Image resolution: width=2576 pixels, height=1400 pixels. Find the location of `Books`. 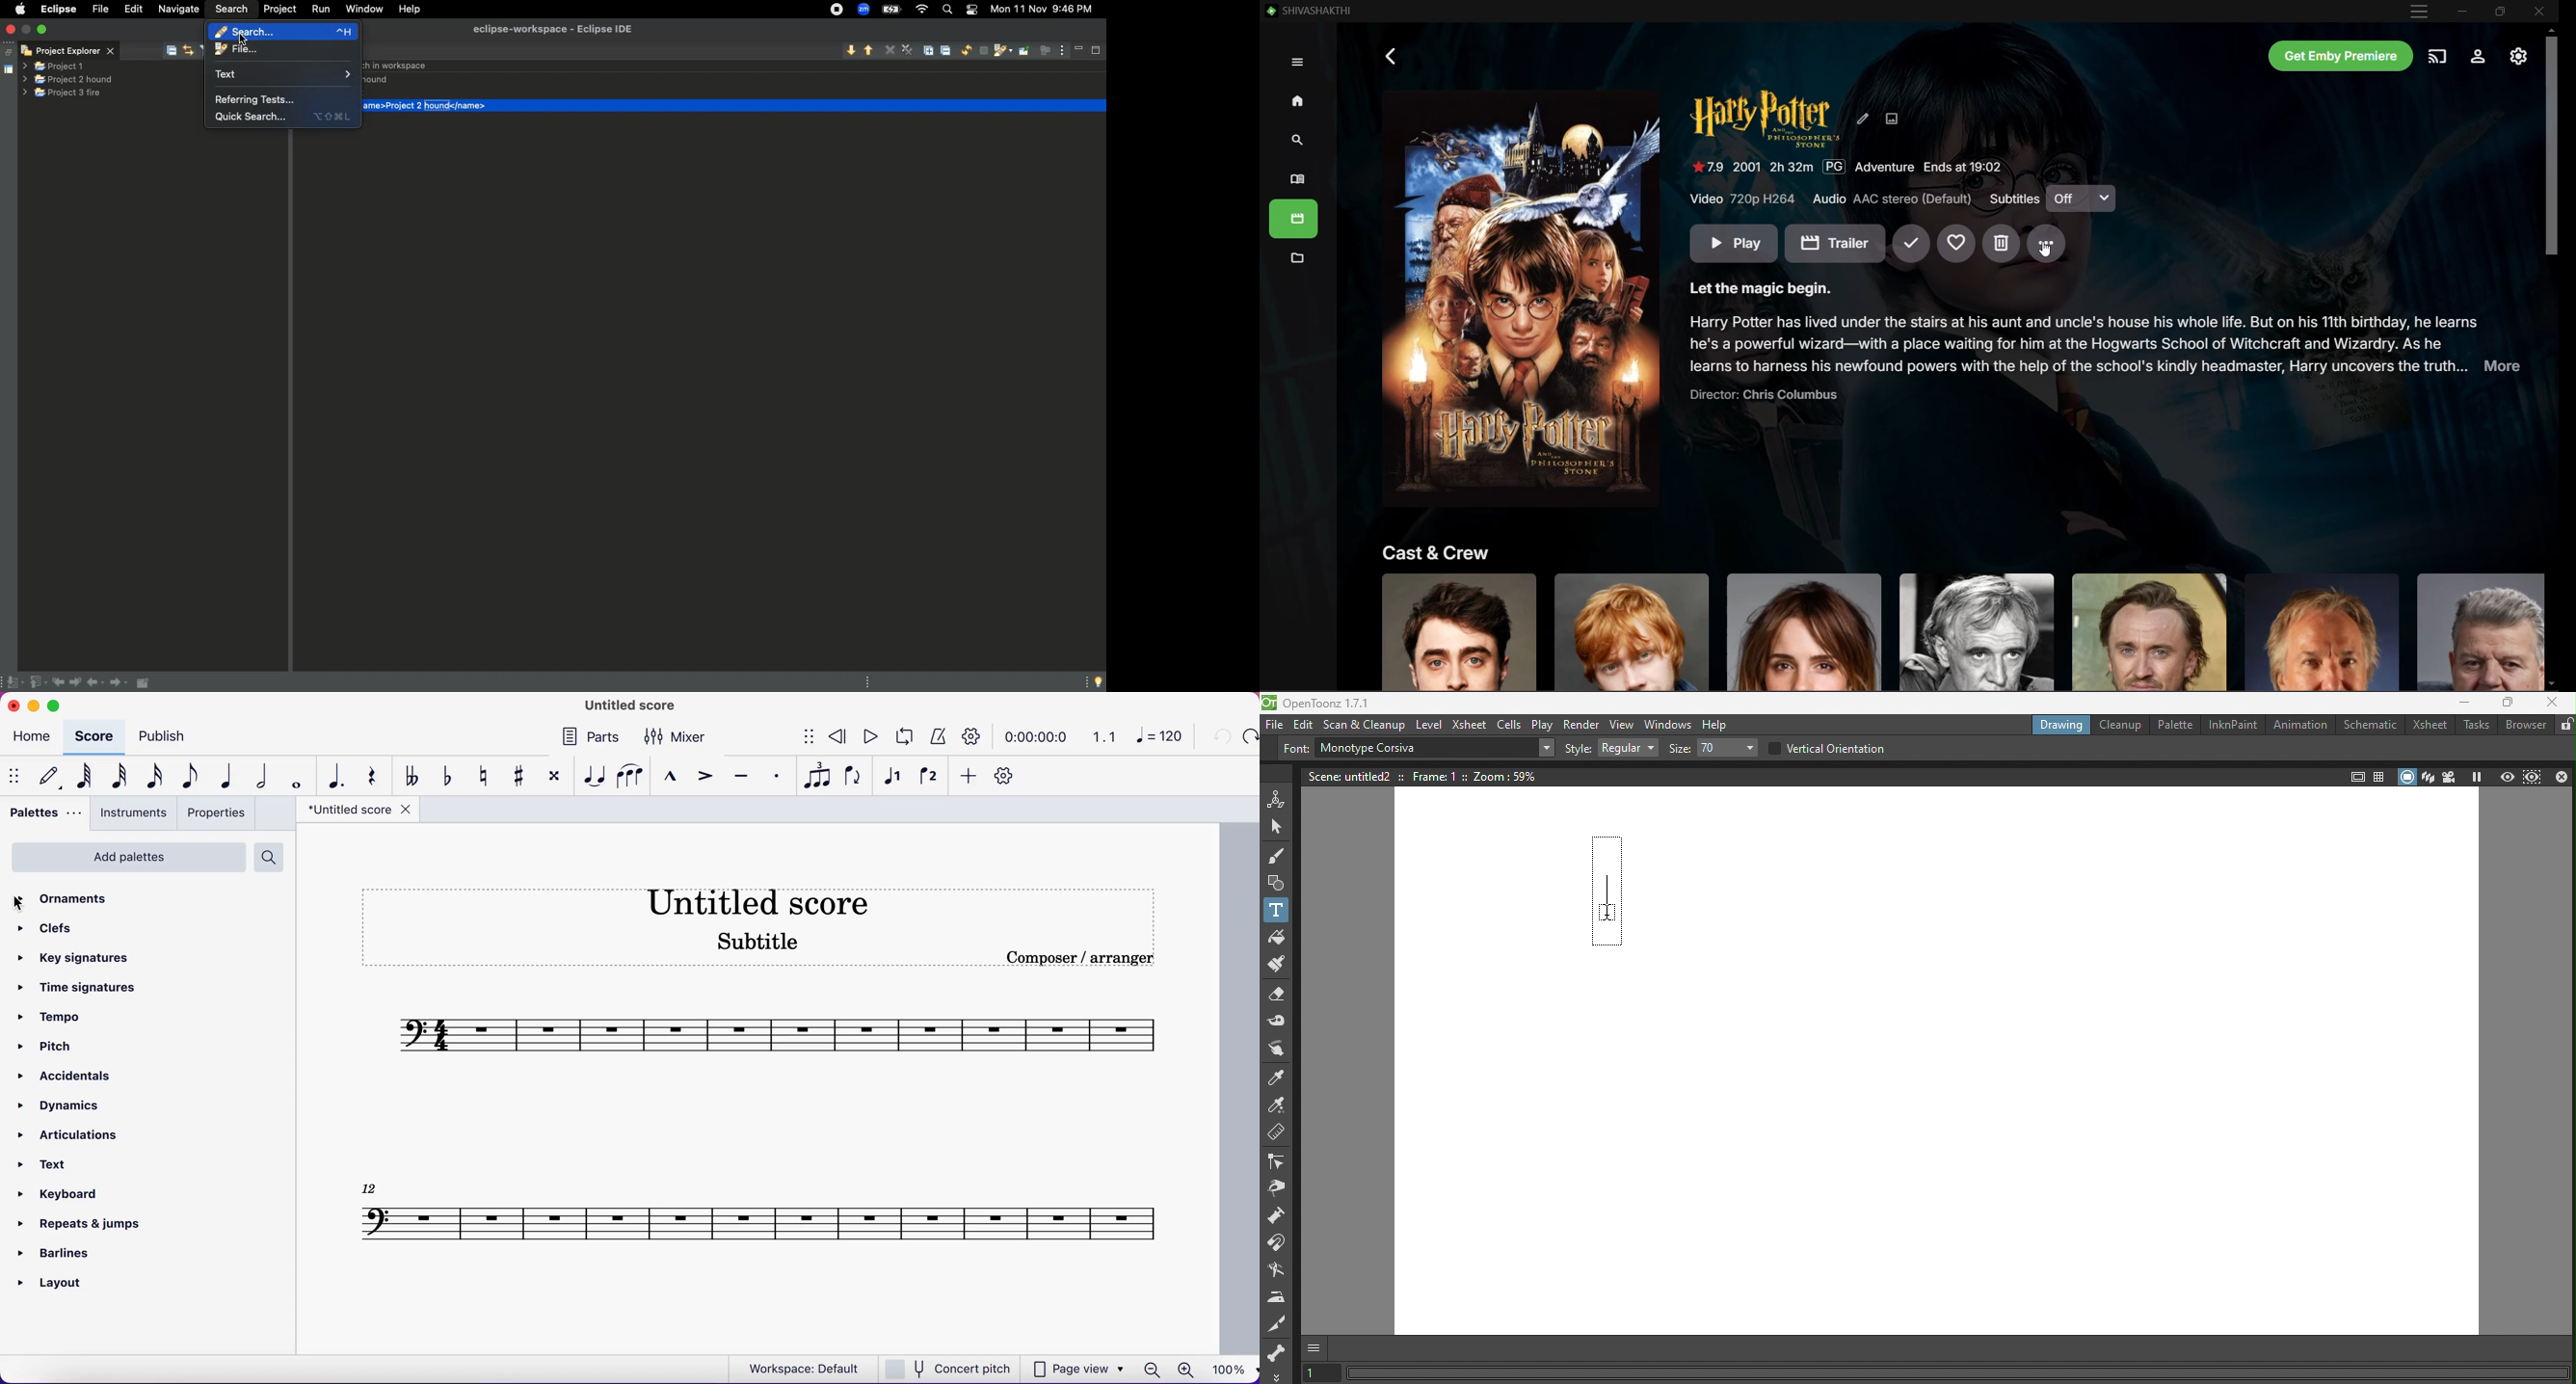

Books is located at coordinates (1293, 180).